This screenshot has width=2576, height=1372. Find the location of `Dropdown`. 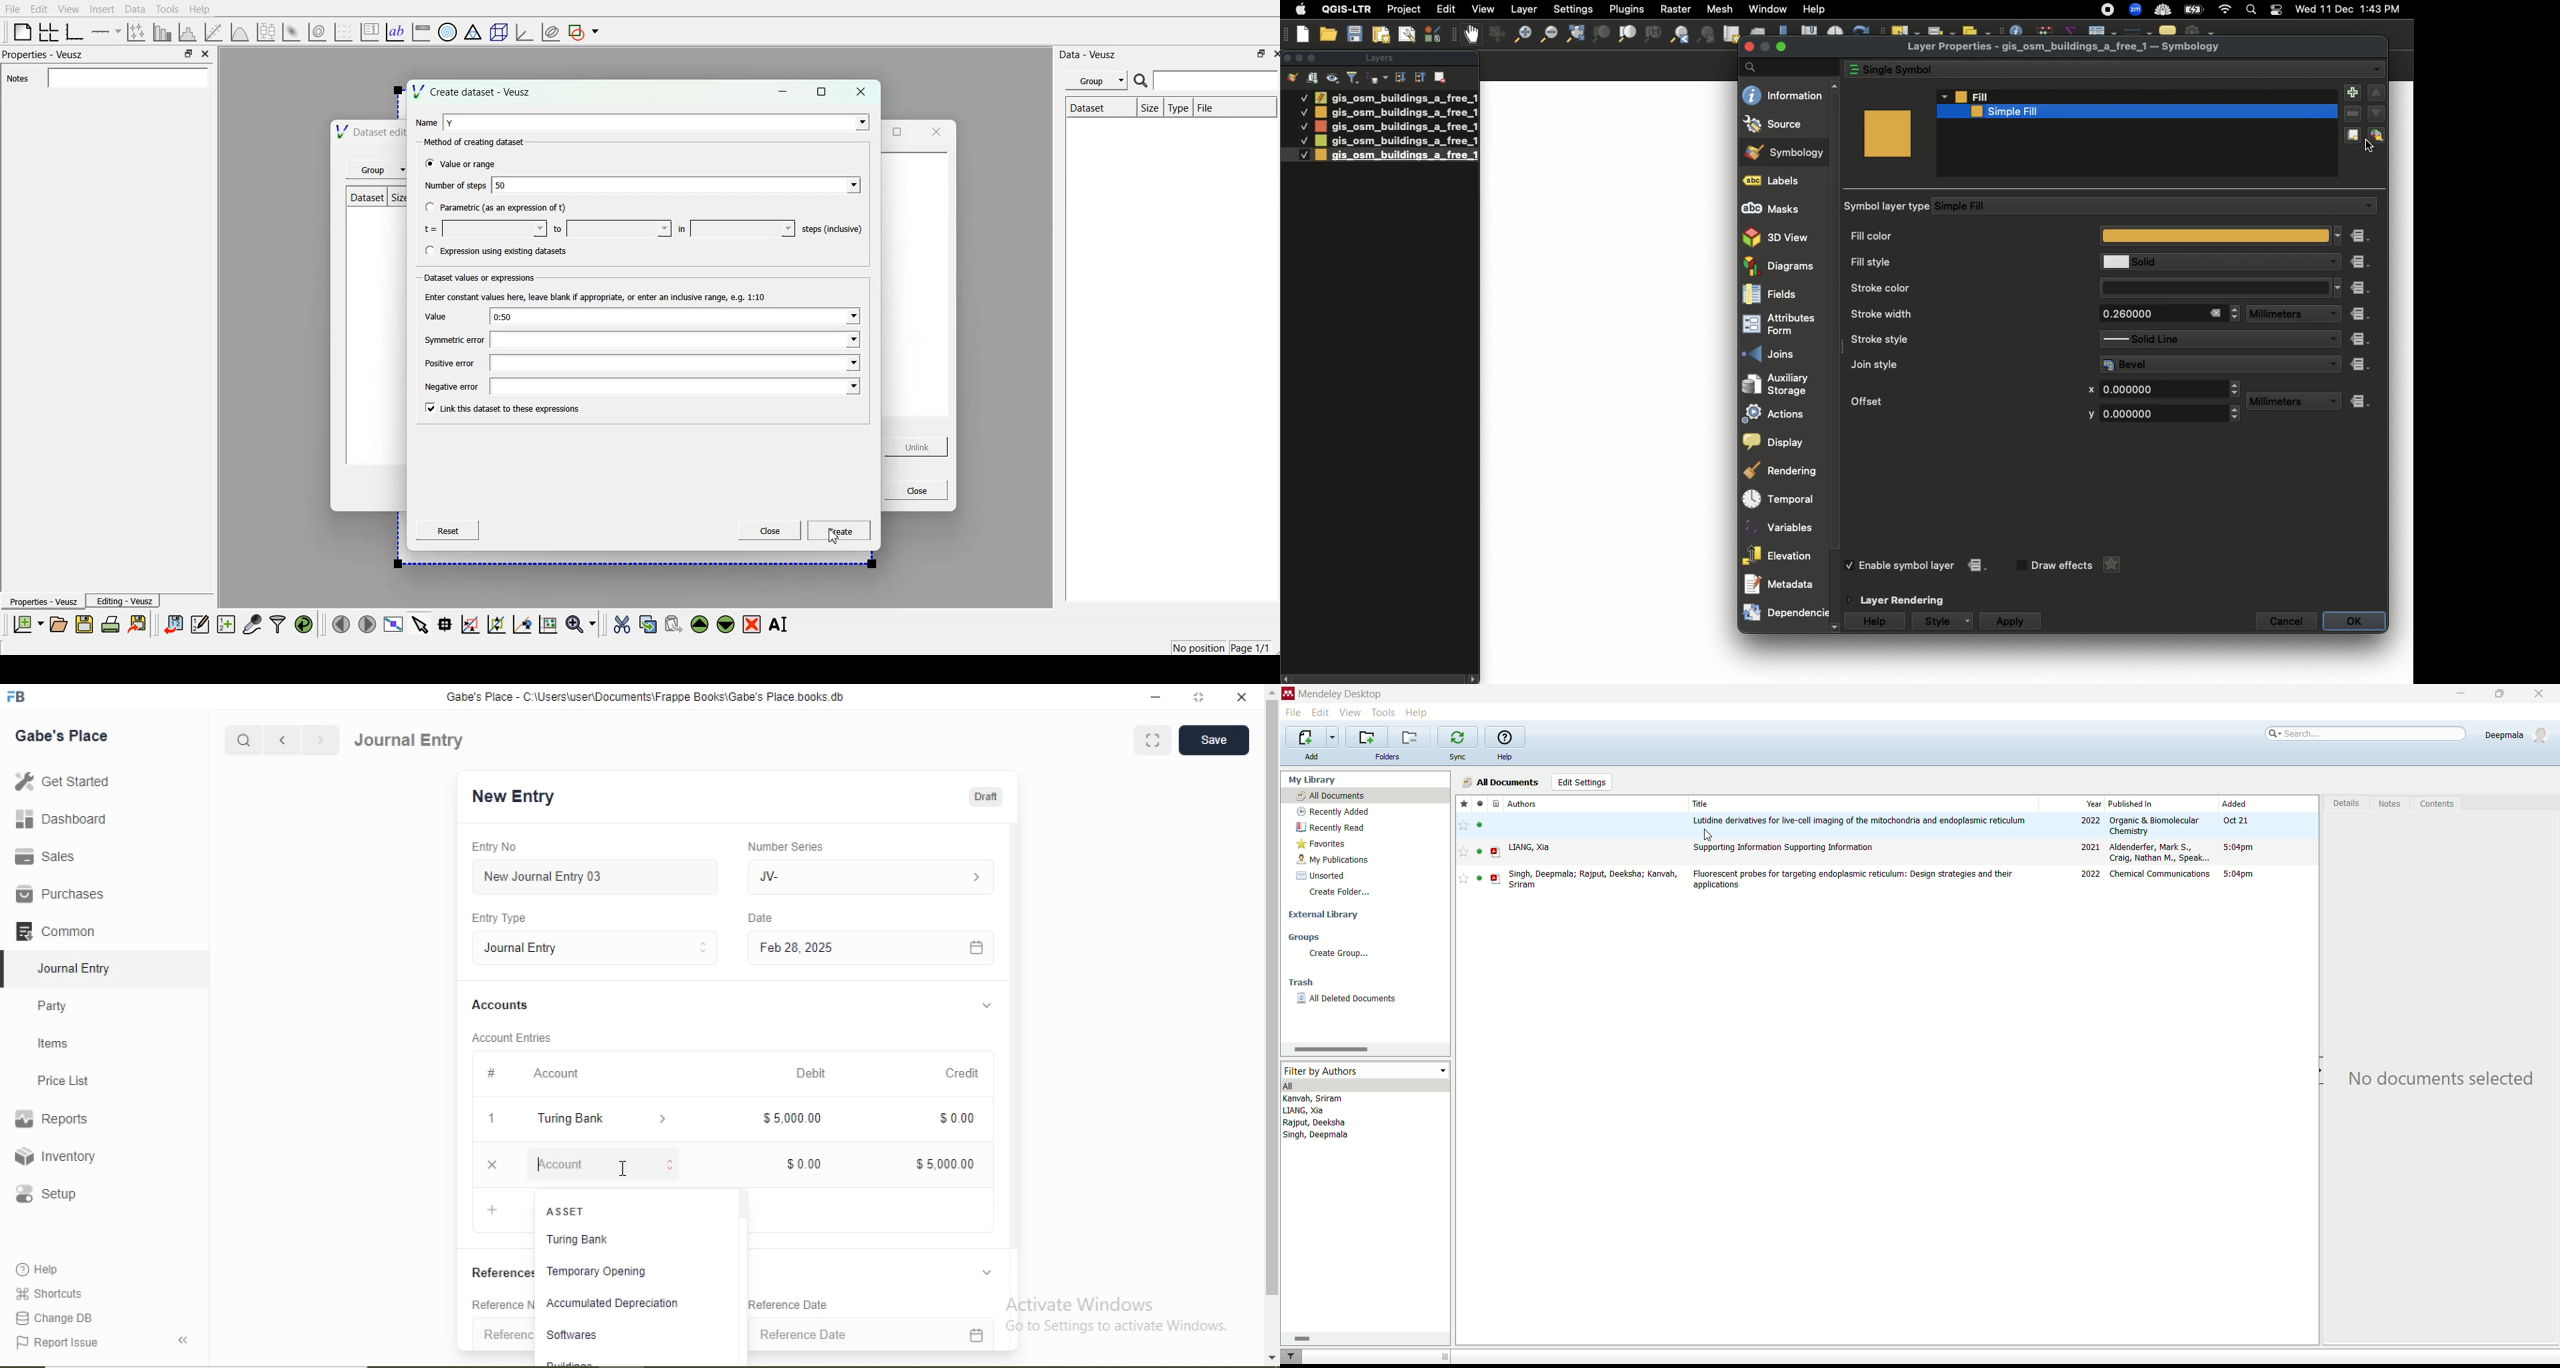

Dropdown is located at coordinates (987, 1005).